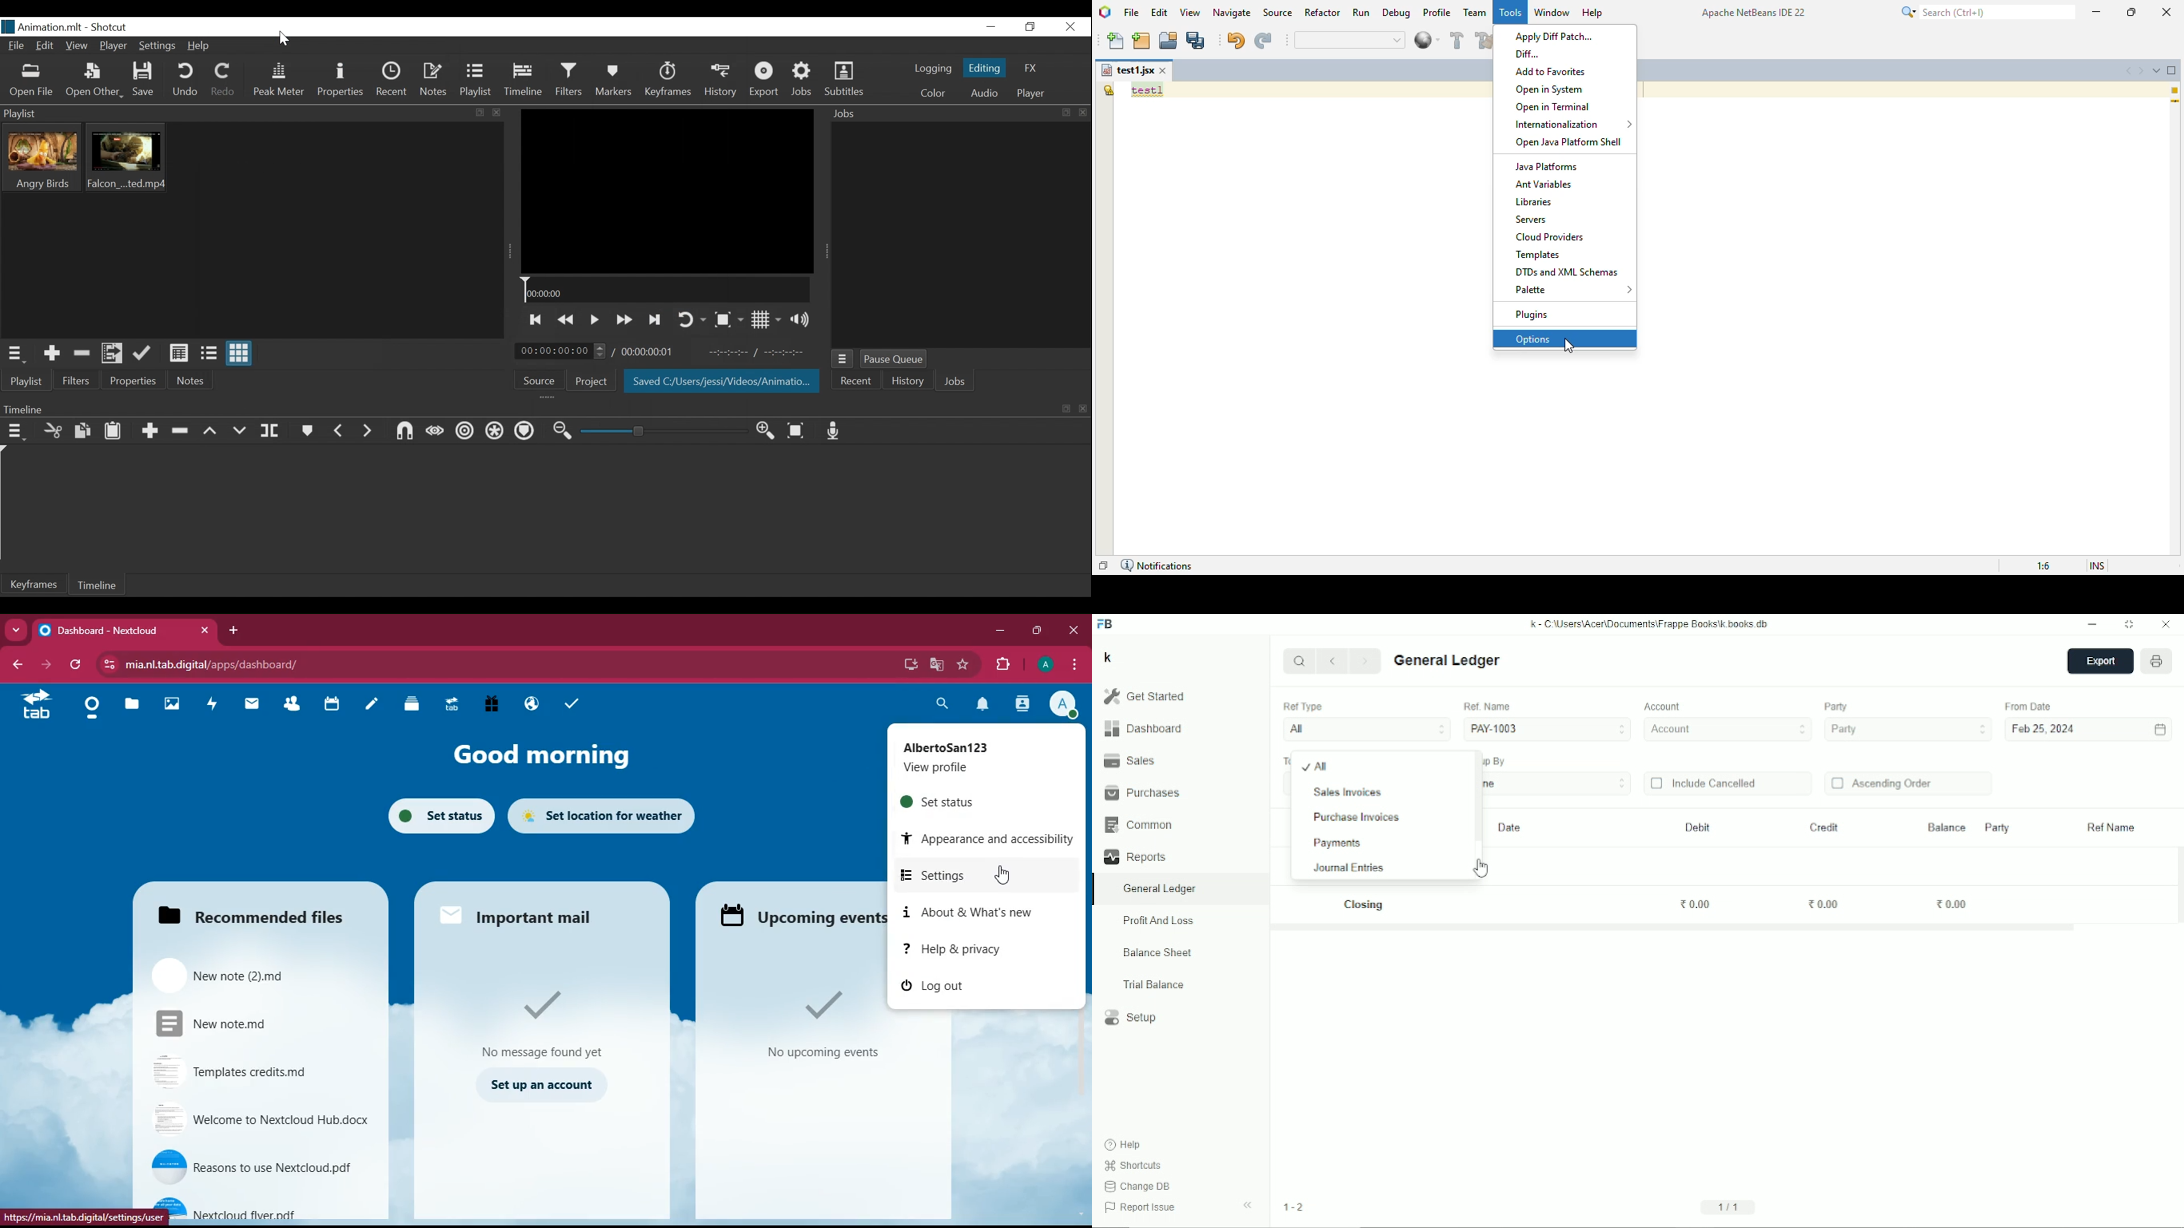  Describe the element at coordinates (52, 354) in the screenshot. I see `Add the Source to the playlist` at that location.